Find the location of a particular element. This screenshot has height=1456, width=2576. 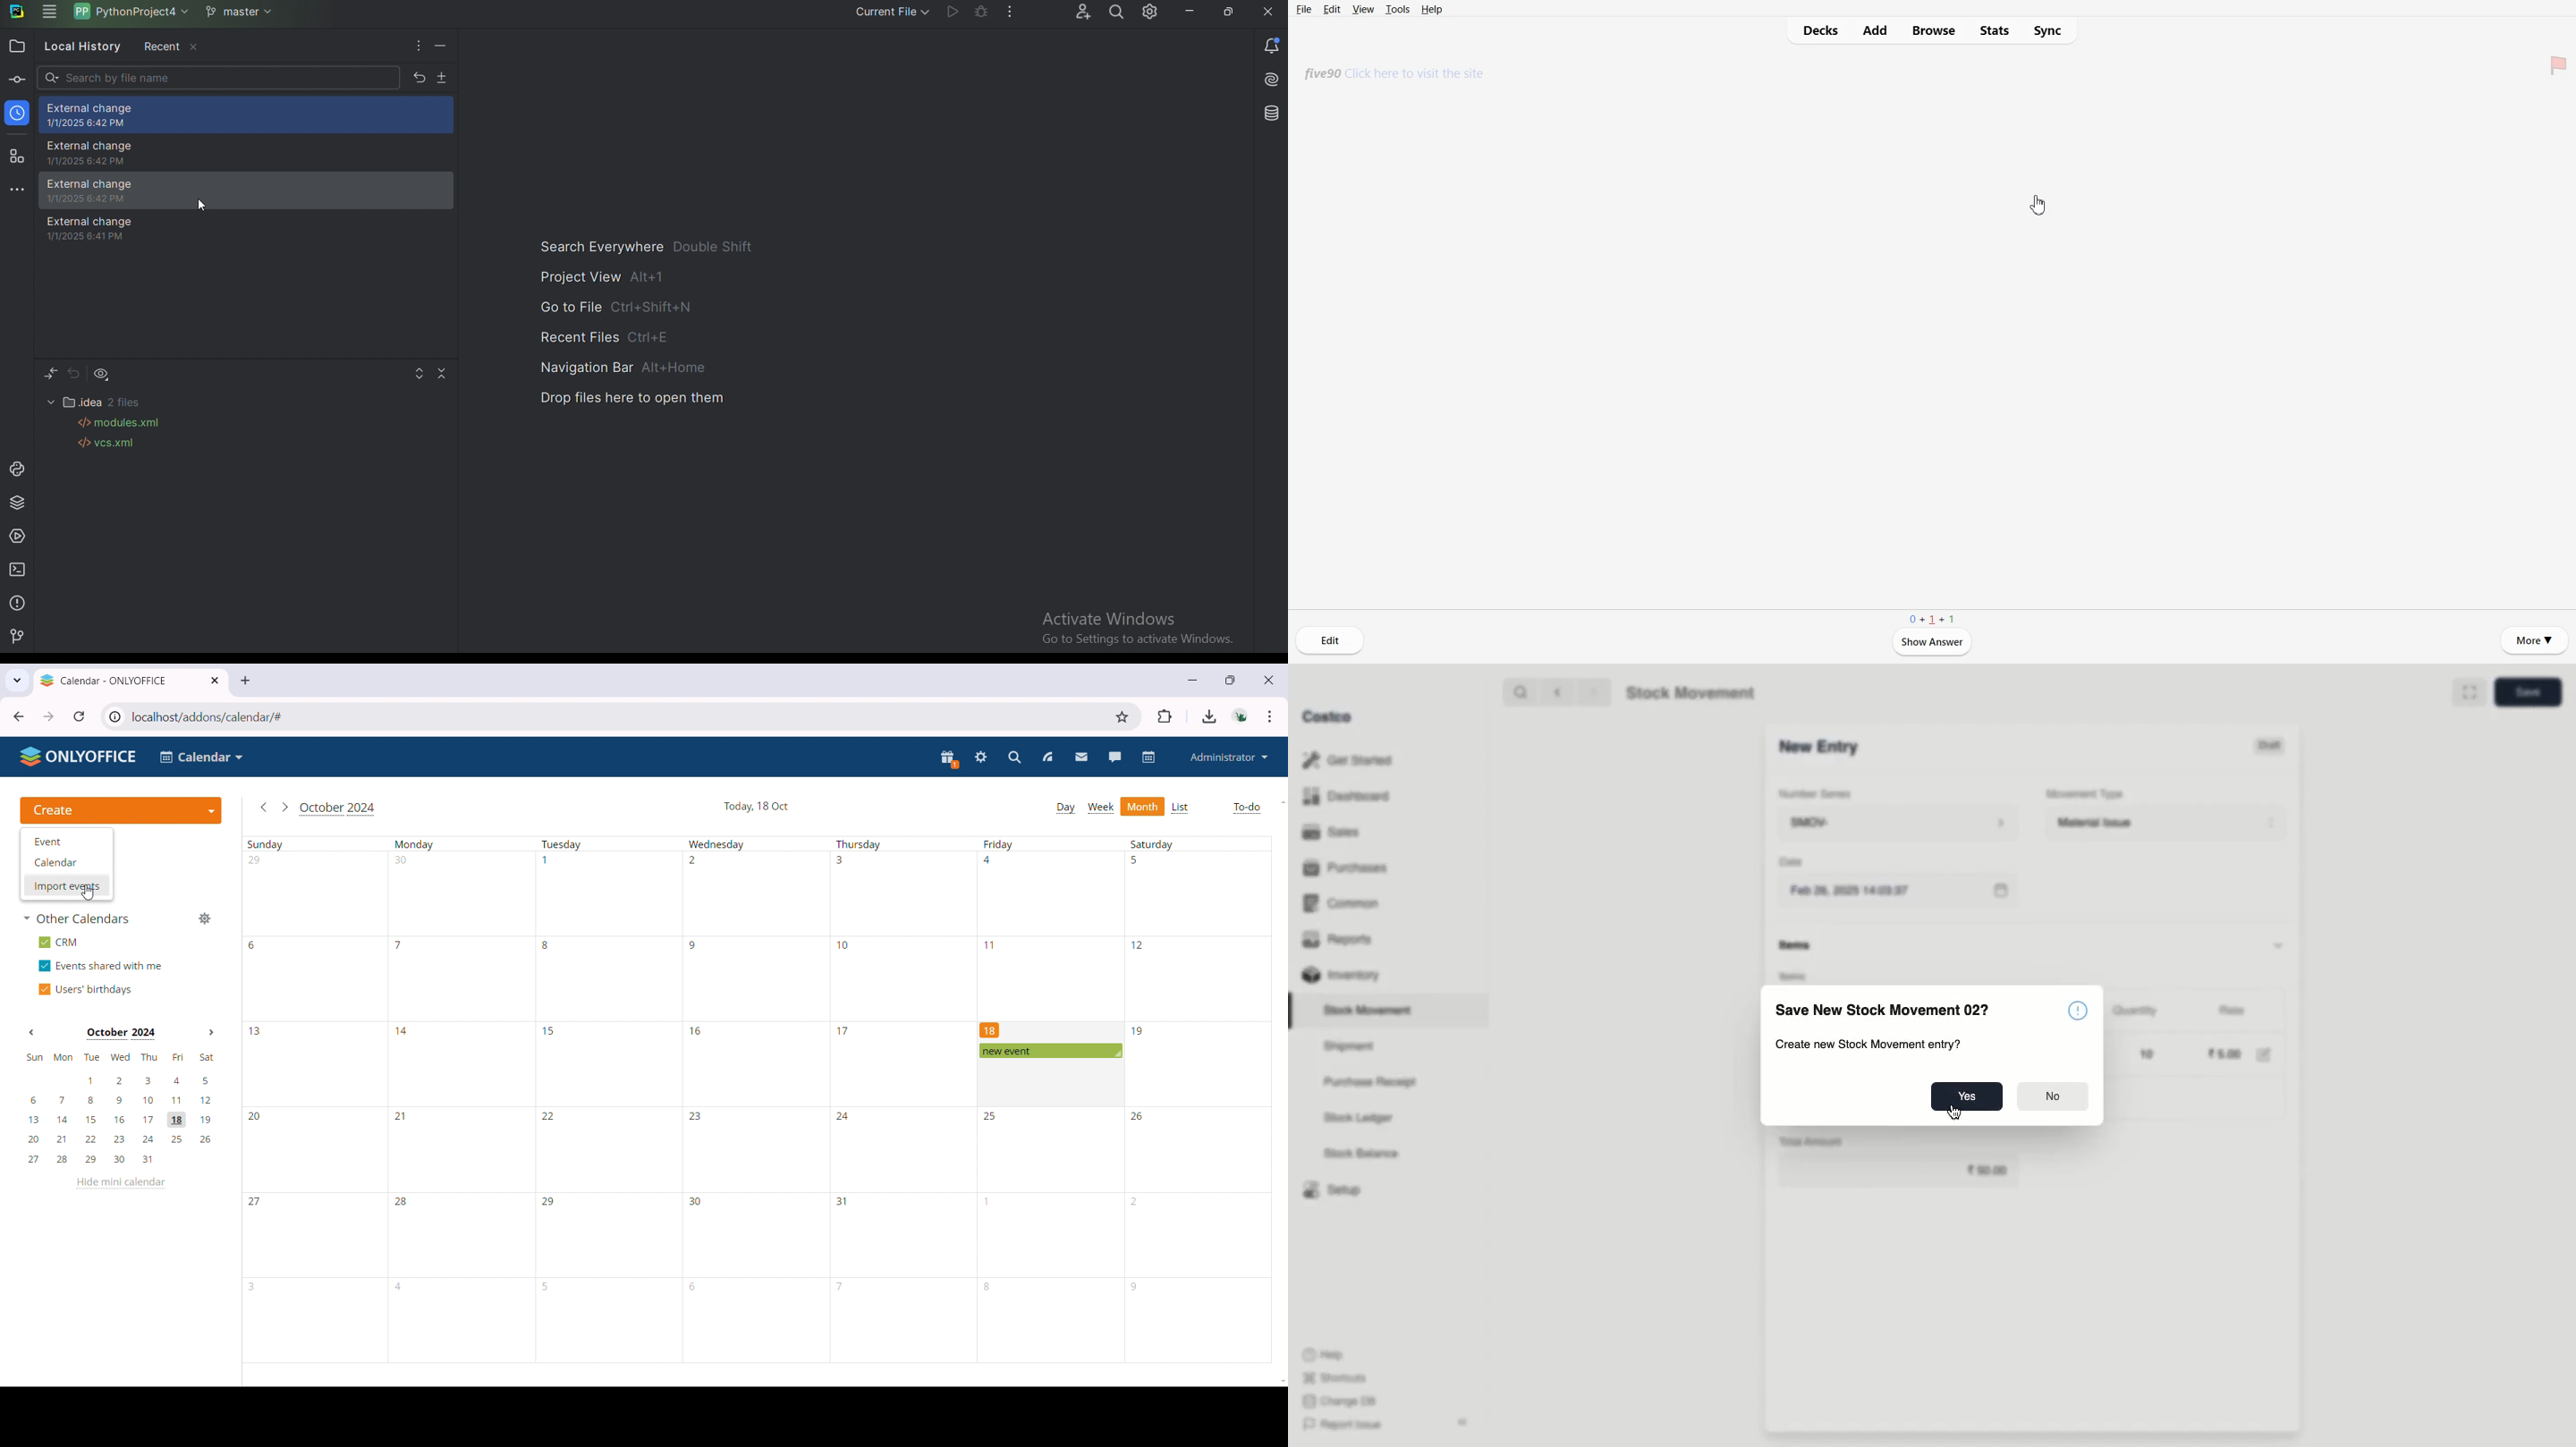

Save New Stock Movement 027? is located at coordinates (1882, 1009).